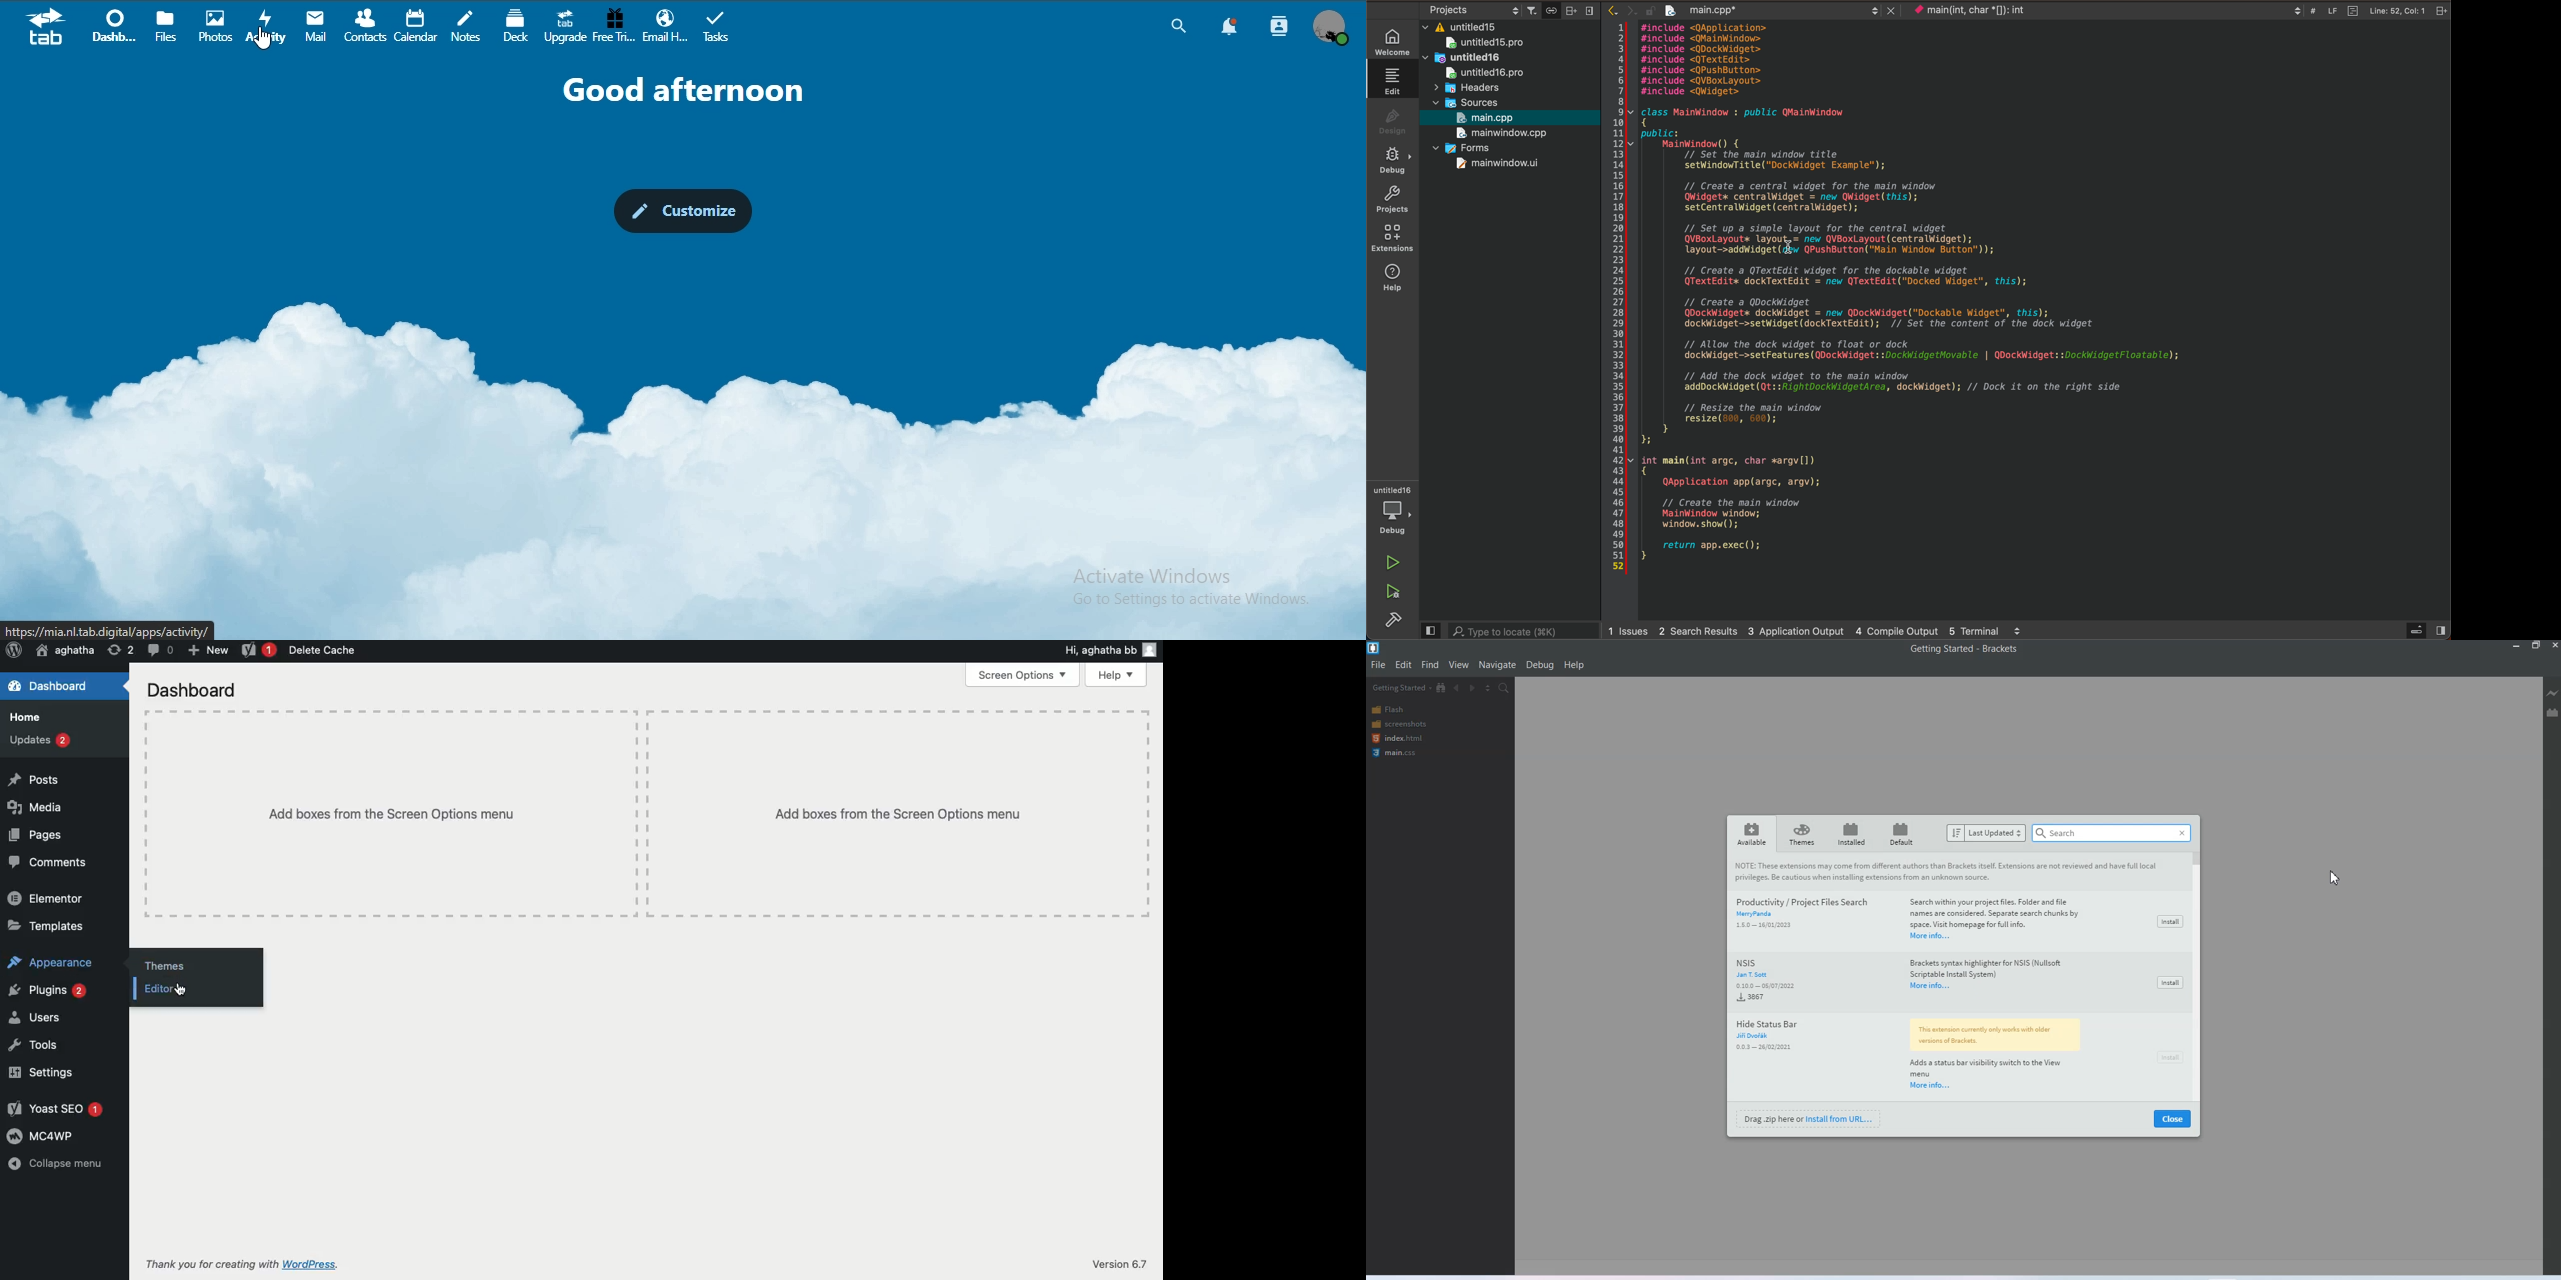  Describe the element at coordinates (1388, 79) in the screenshot. I see `edit` at that location.